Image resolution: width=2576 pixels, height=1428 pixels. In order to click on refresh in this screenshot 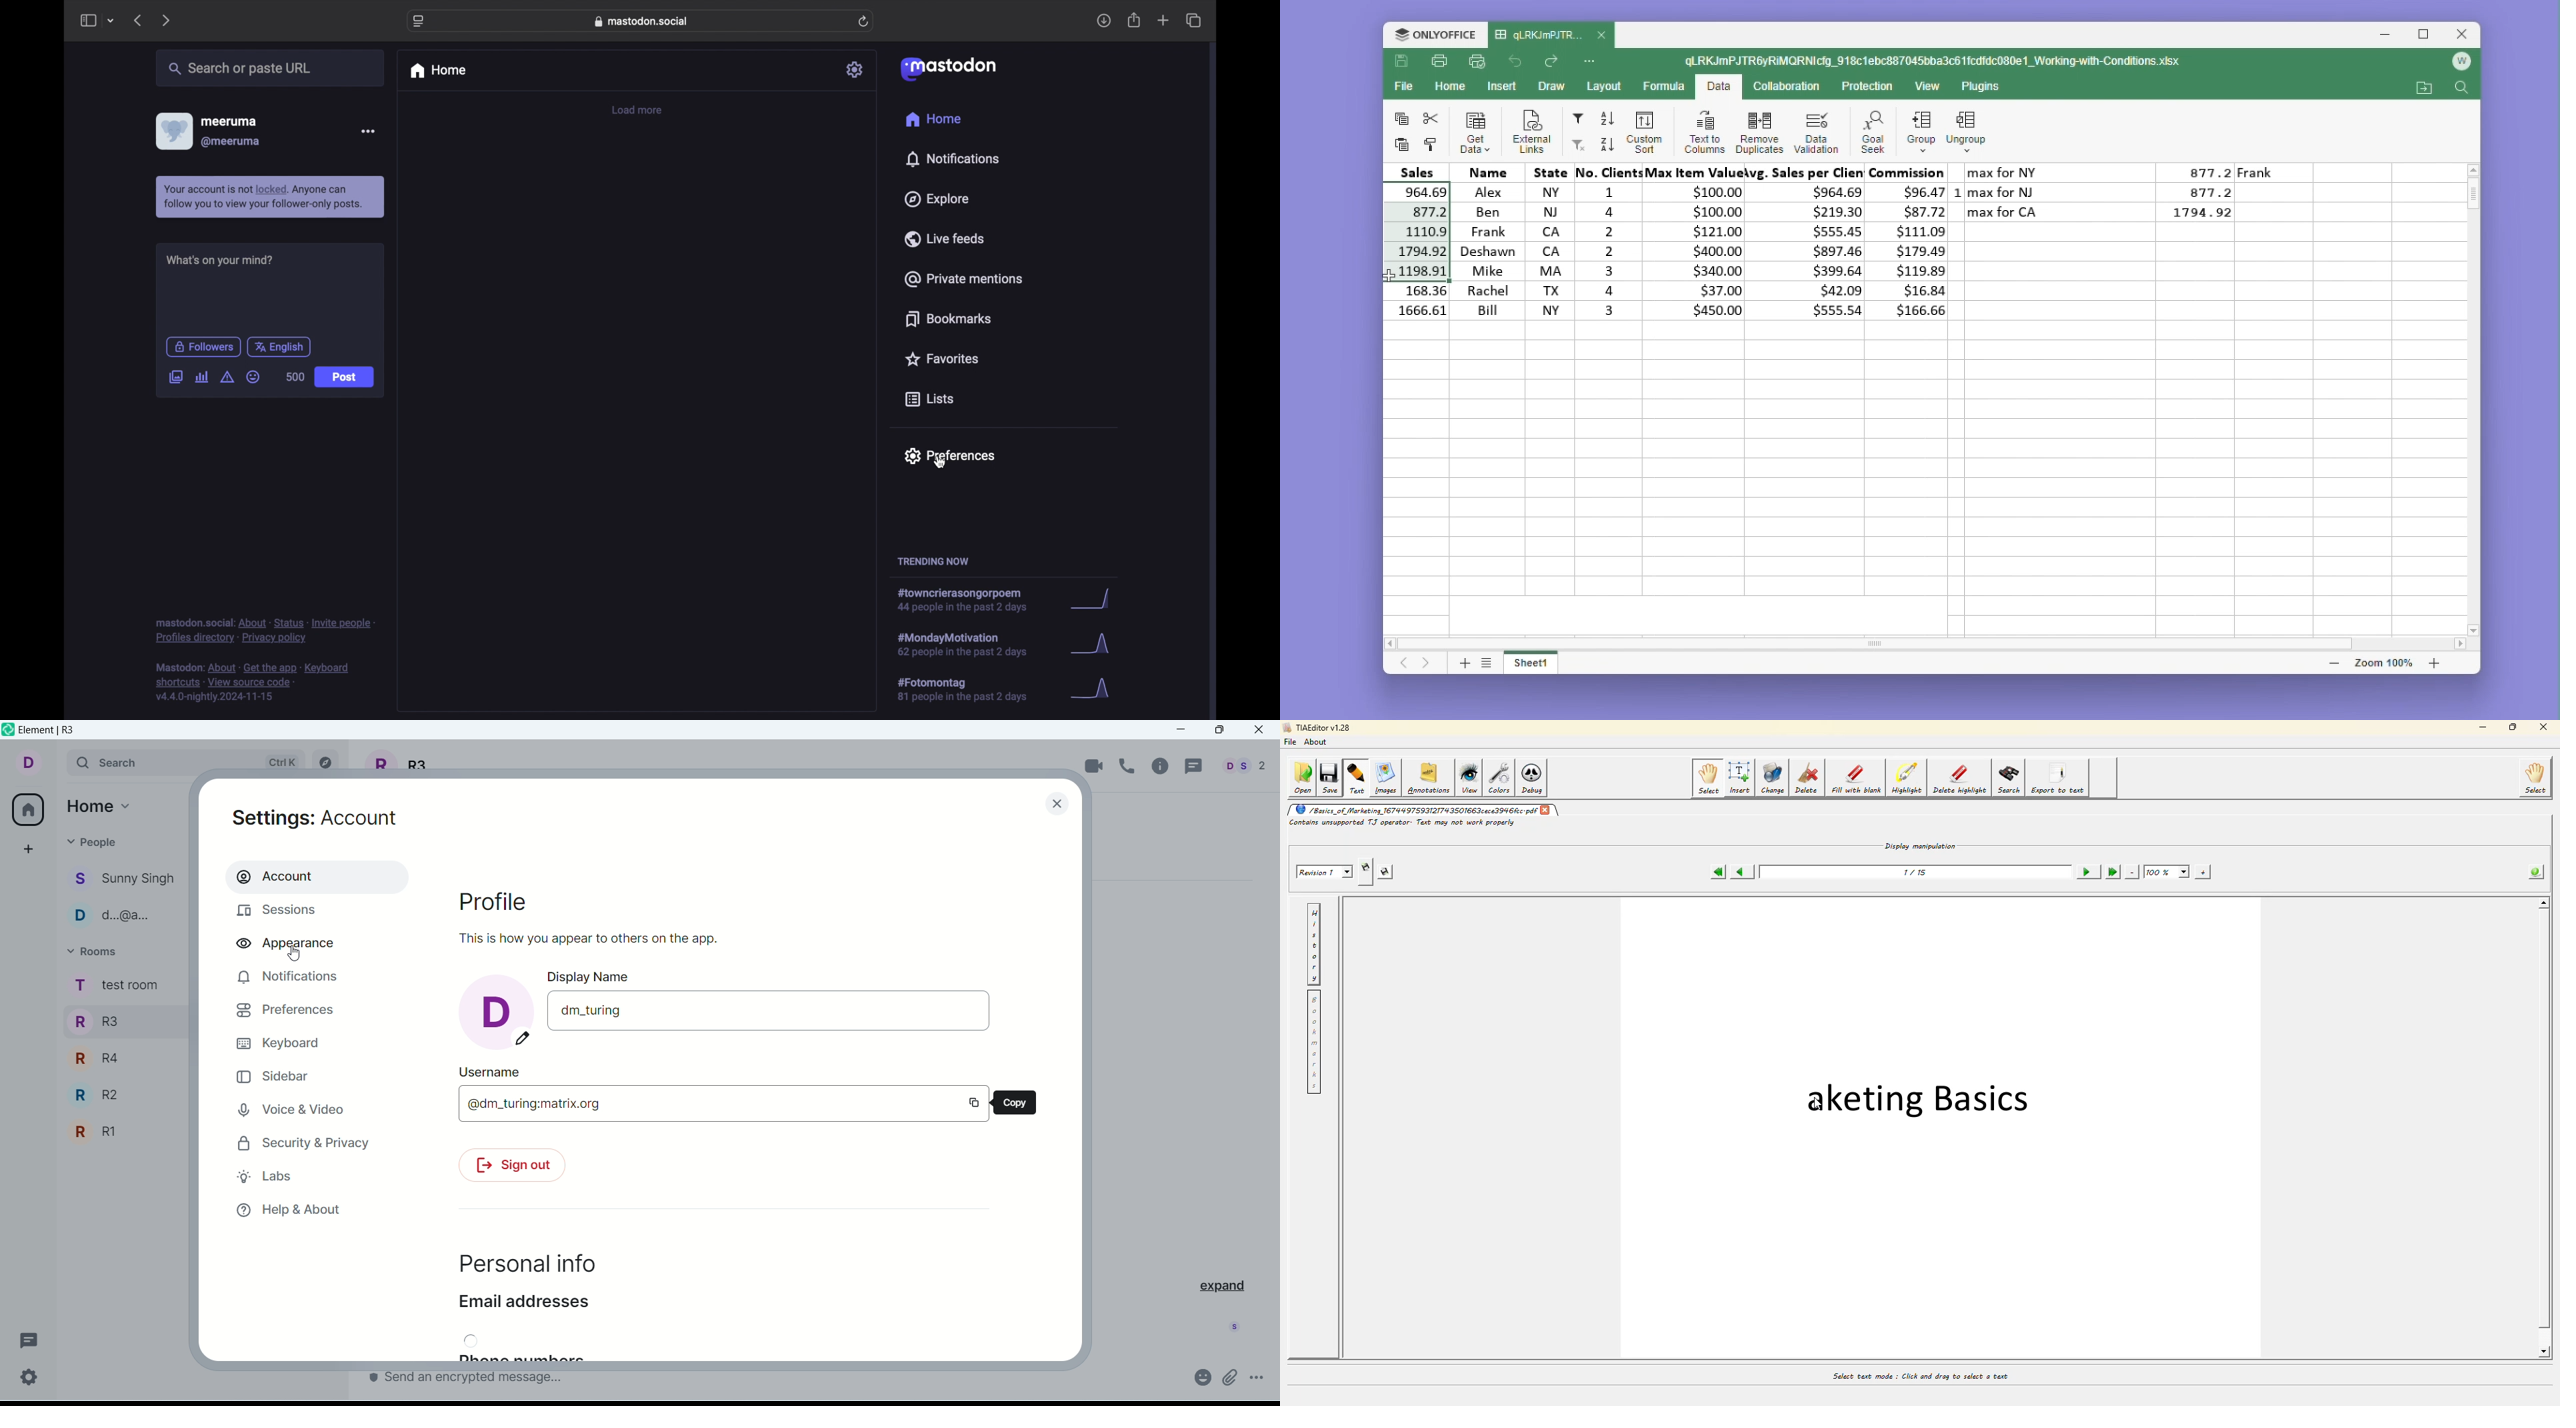, I will do `click(863, 21)`.